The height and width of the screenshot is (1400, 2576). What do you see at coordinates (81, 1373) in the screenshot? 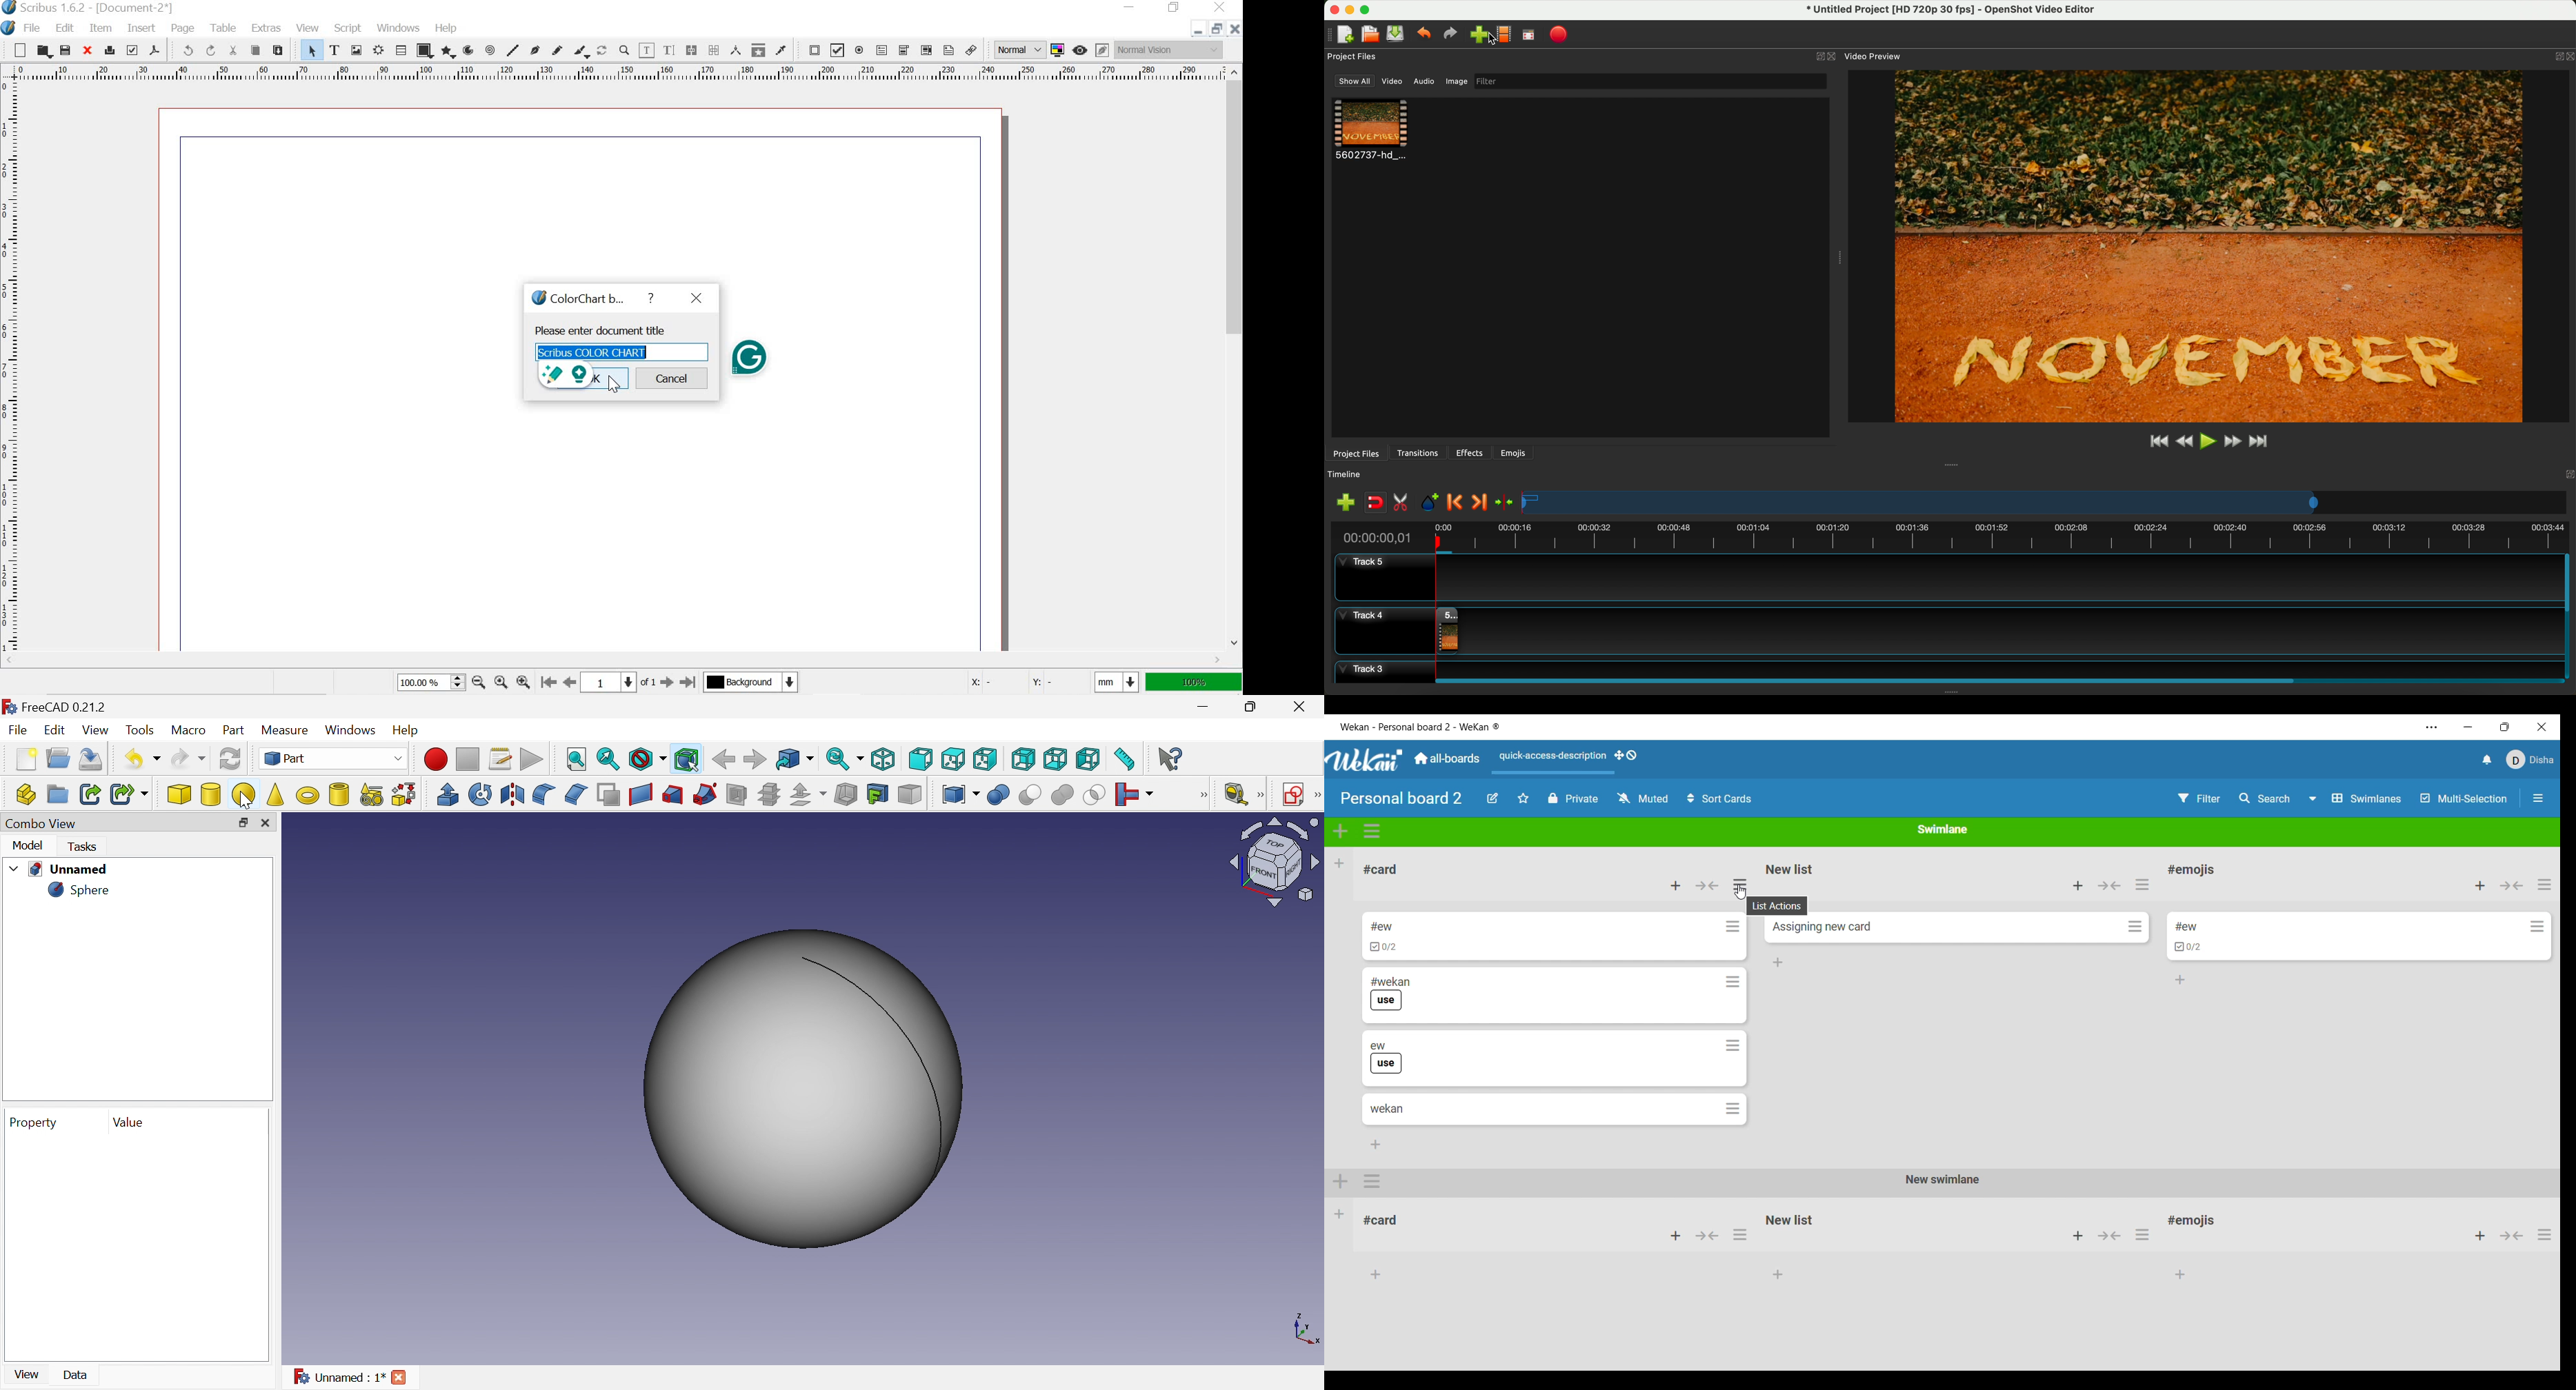
I see `Date` at bounding box center [81, 1373].